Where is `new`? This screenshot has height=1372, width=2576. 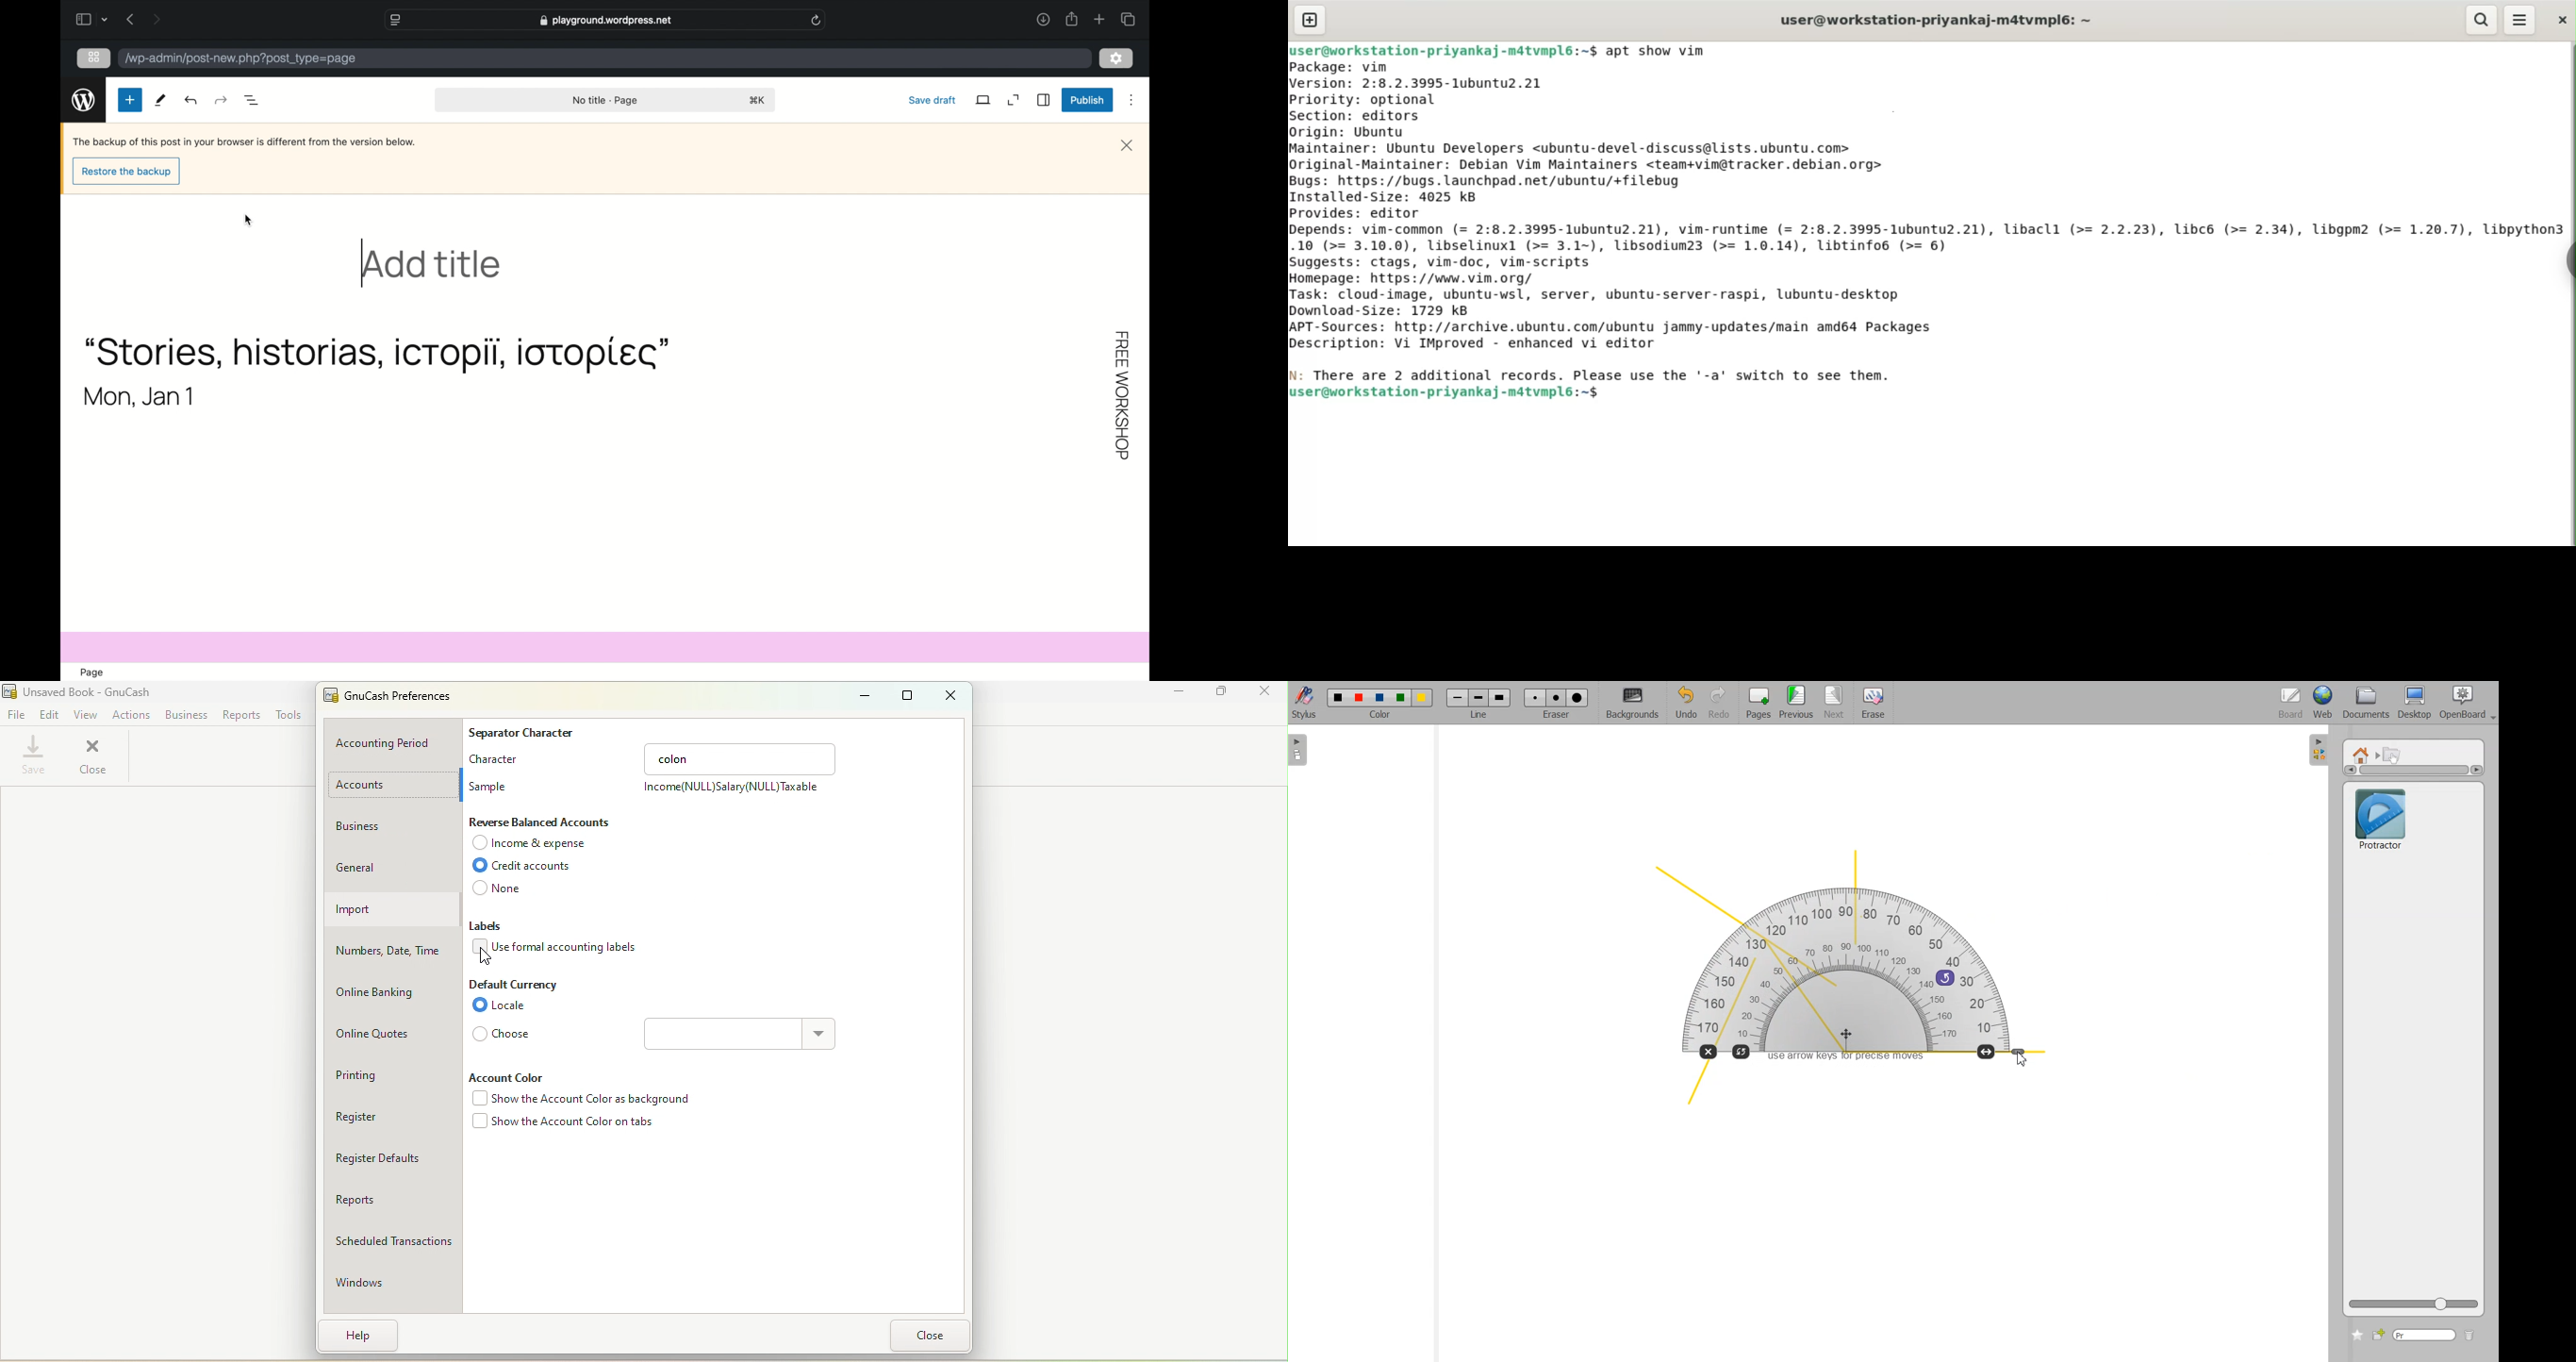
new is located at coordinates (130, 99).